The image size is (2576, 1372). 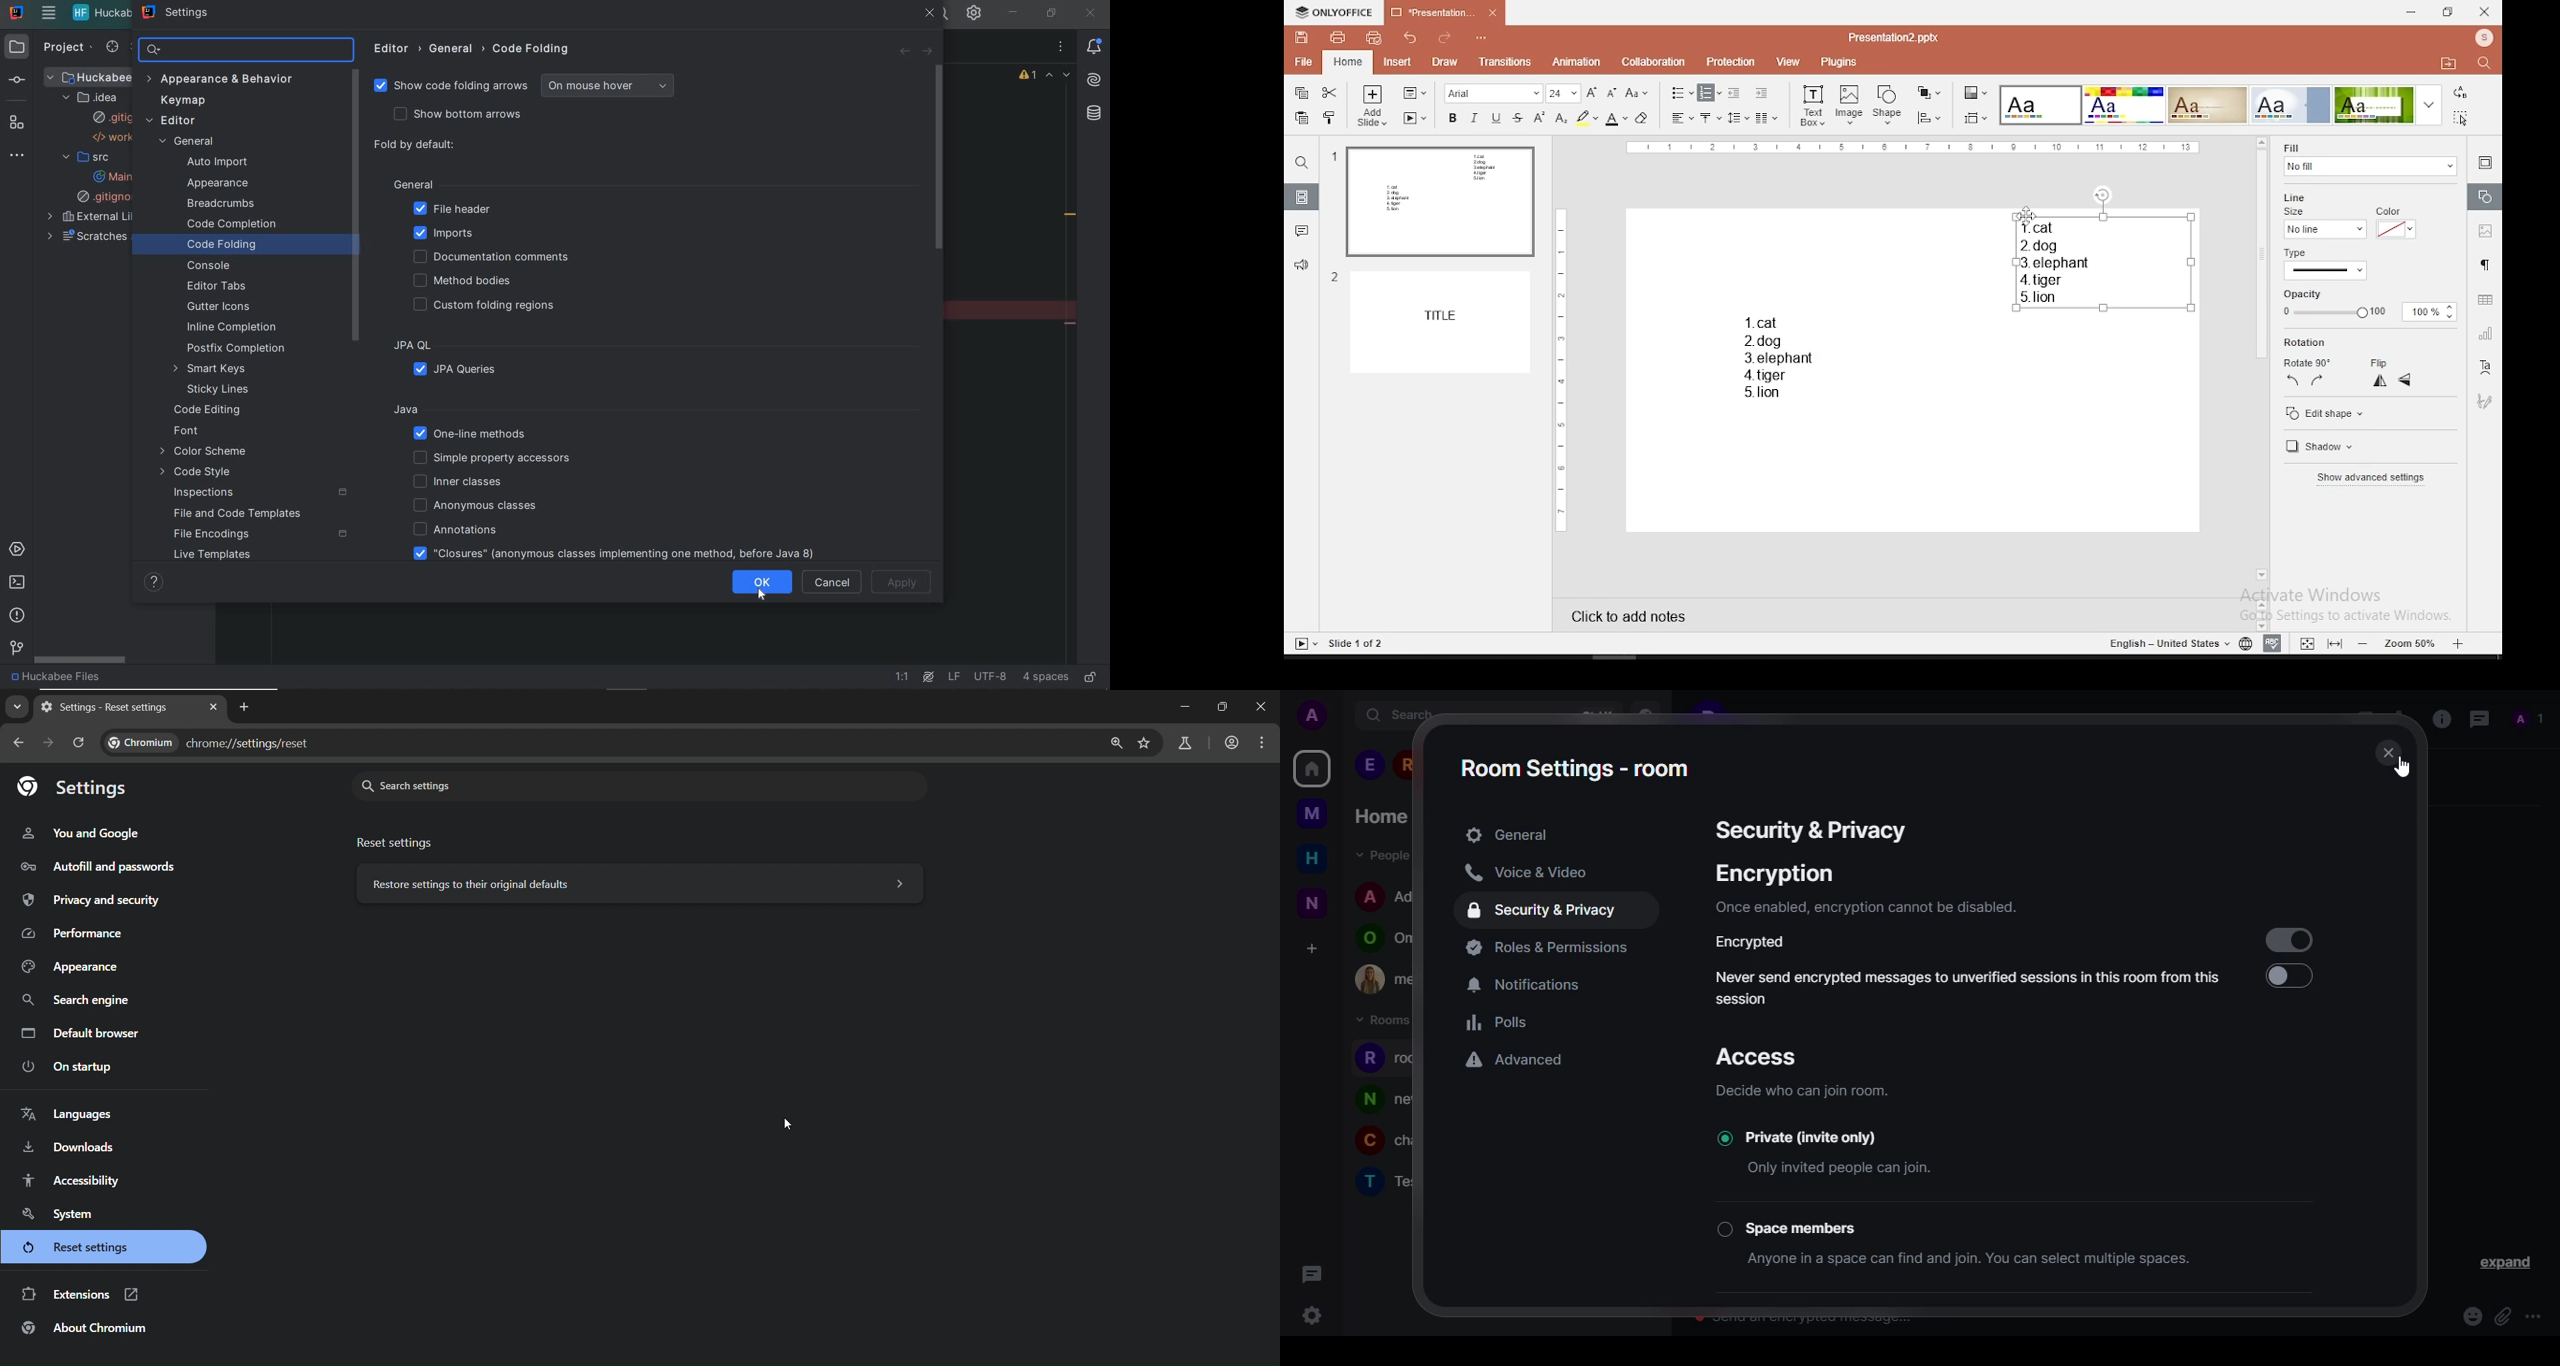 What do you see at coordinates (2462, 93) in the screenshot?
I see `replace` at bounding box center [2462, 93].